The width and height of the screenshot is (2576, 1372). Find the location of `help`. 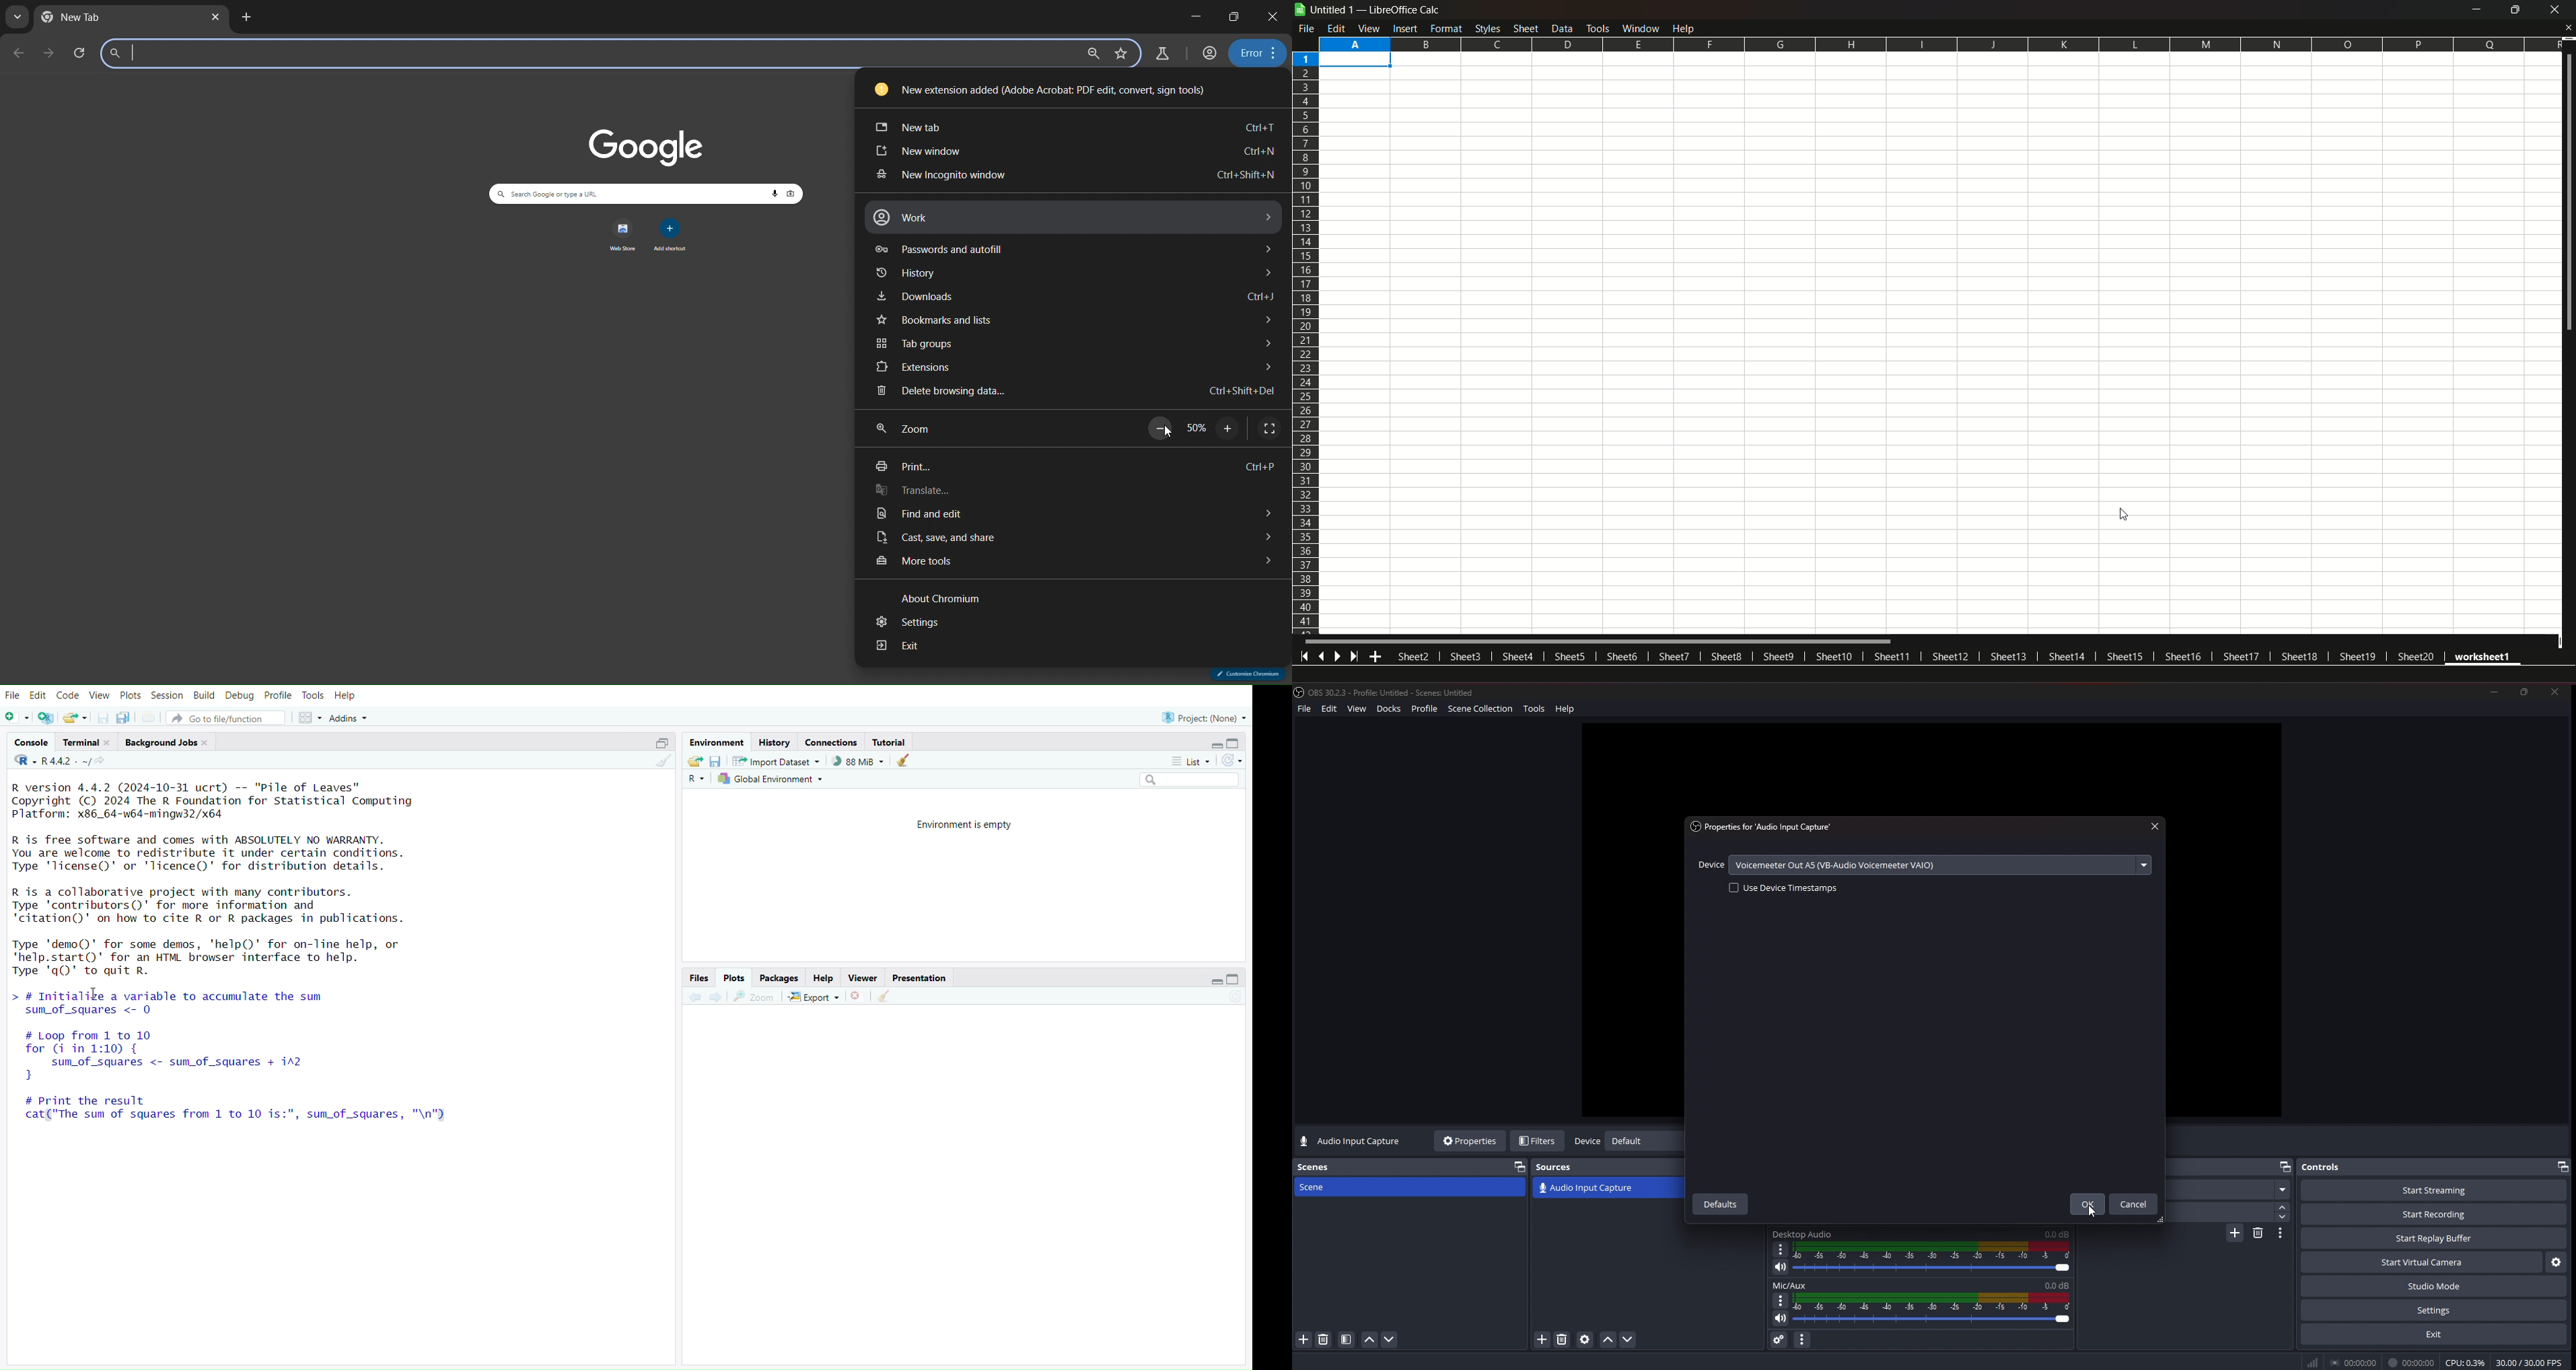

help is located at coordinates (347, 695).